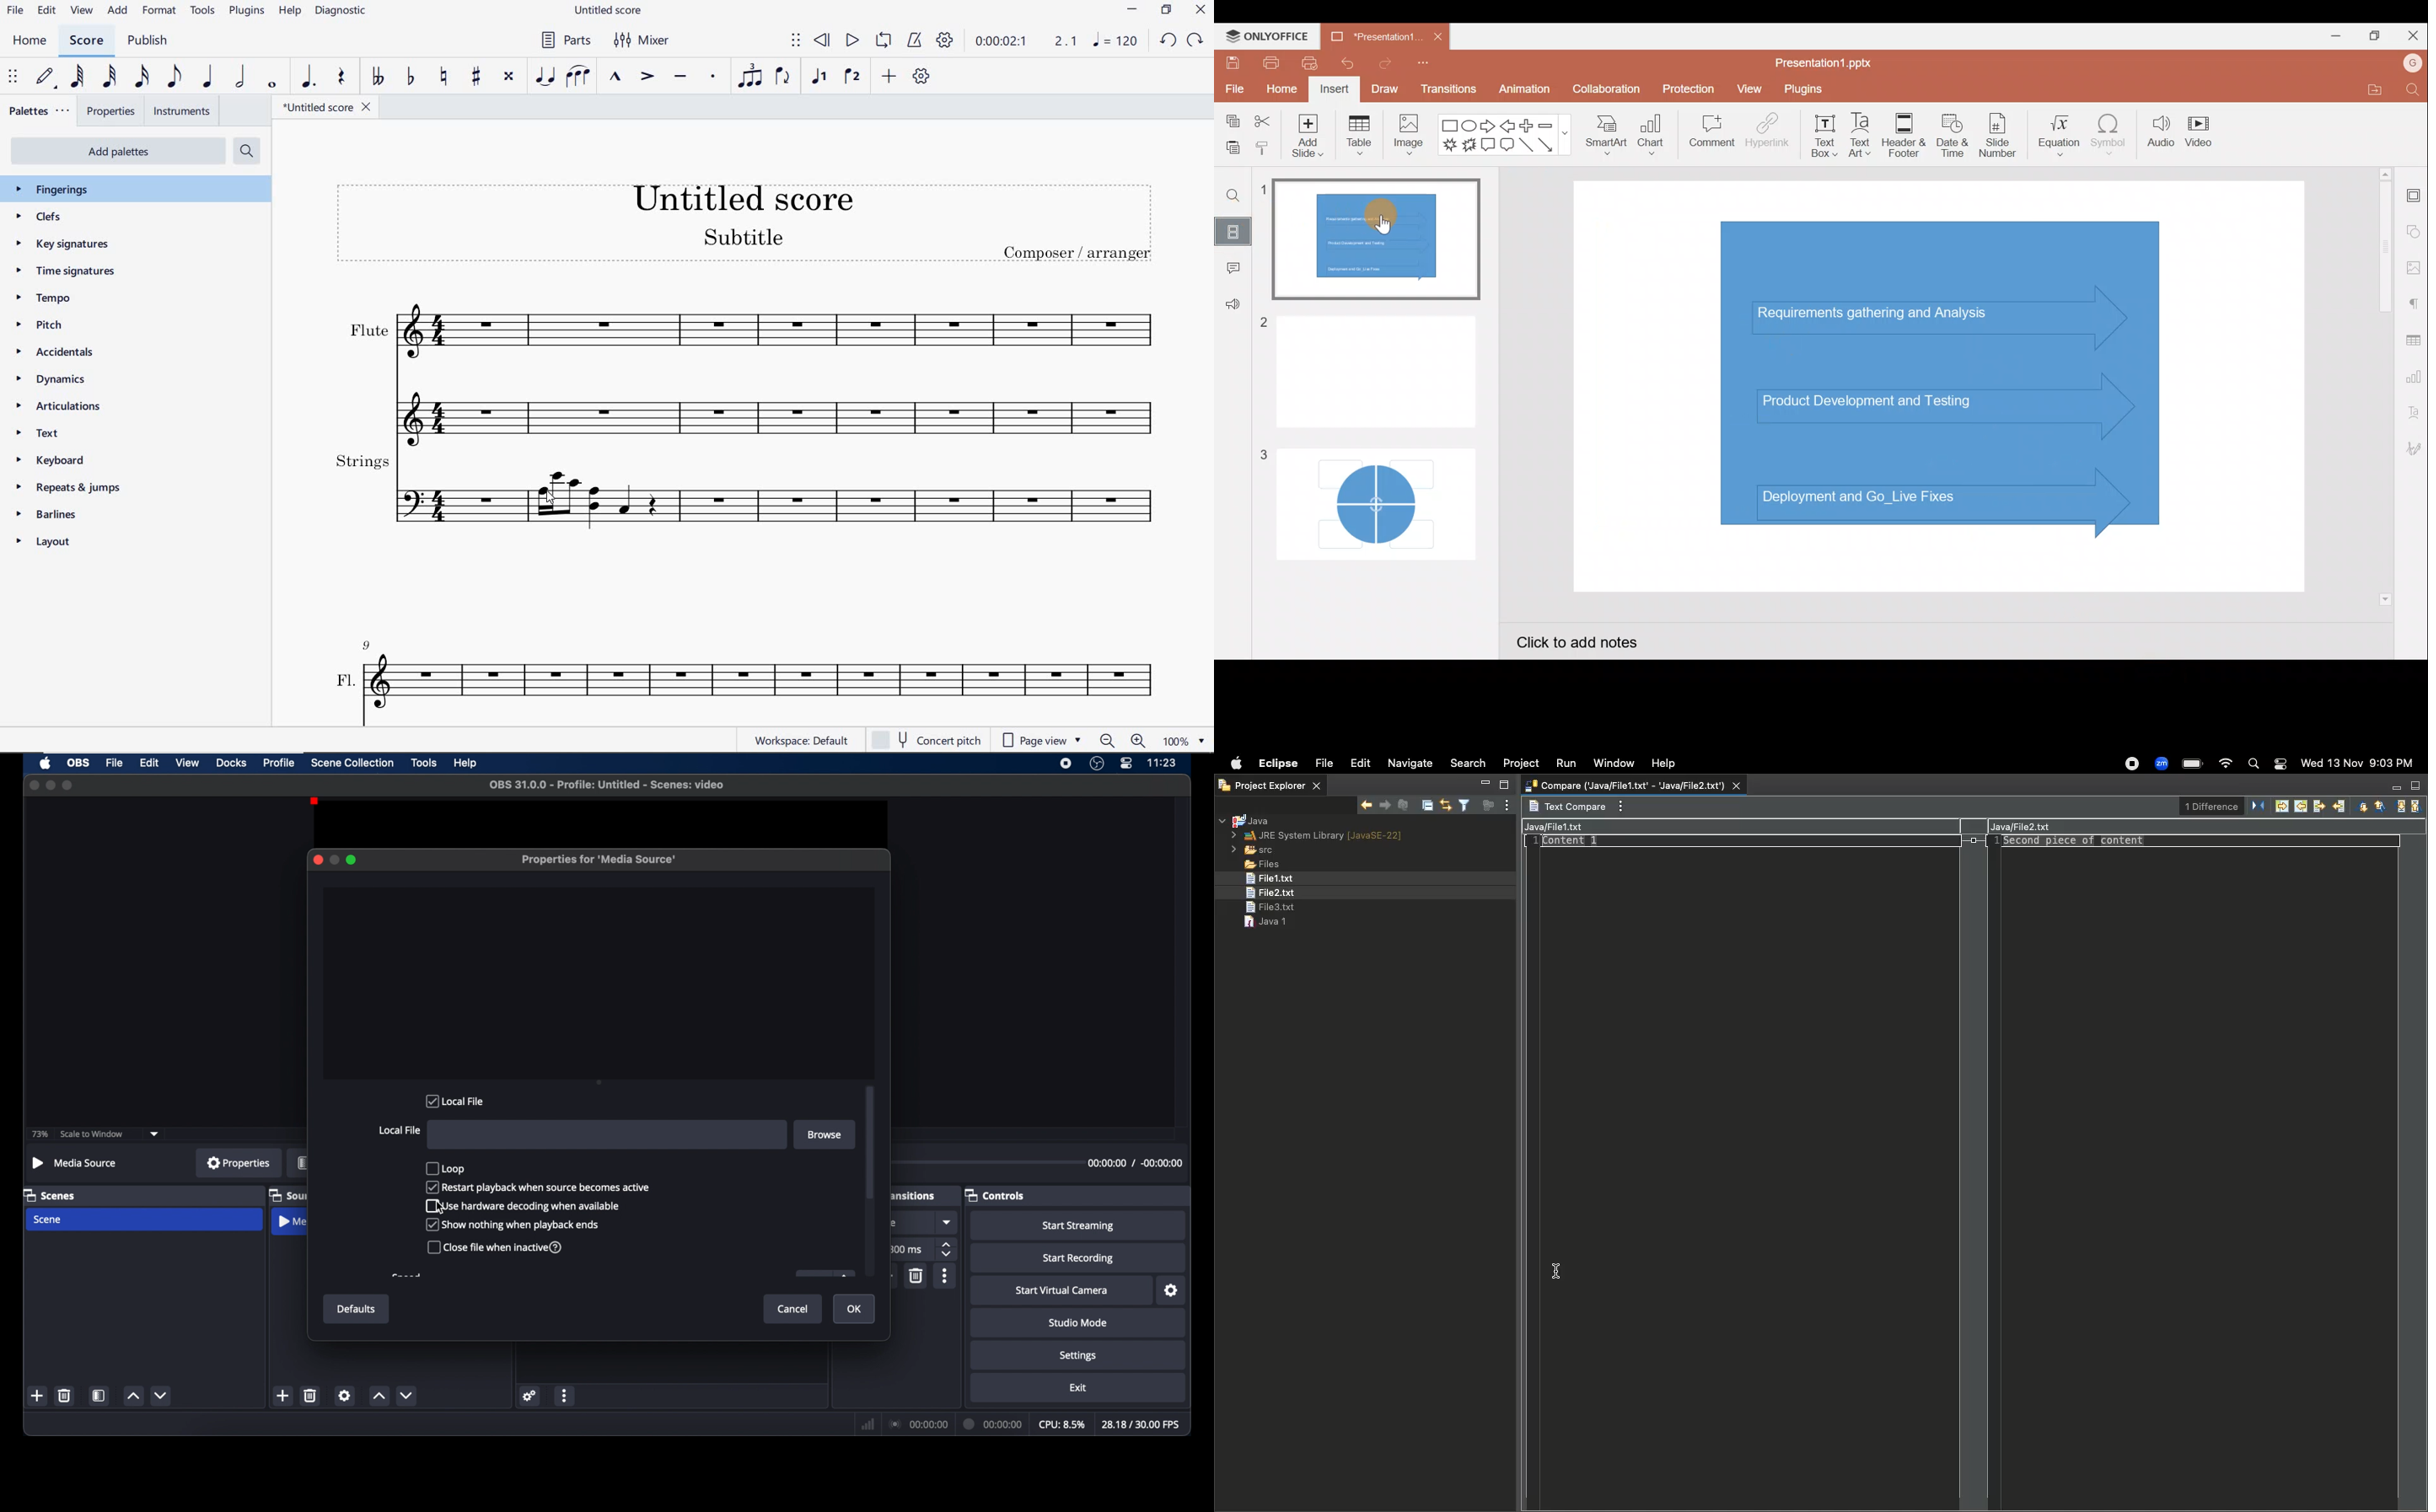 The image size is (2436, 1512). I want to click on close file when inactive, so click(494, 1247).